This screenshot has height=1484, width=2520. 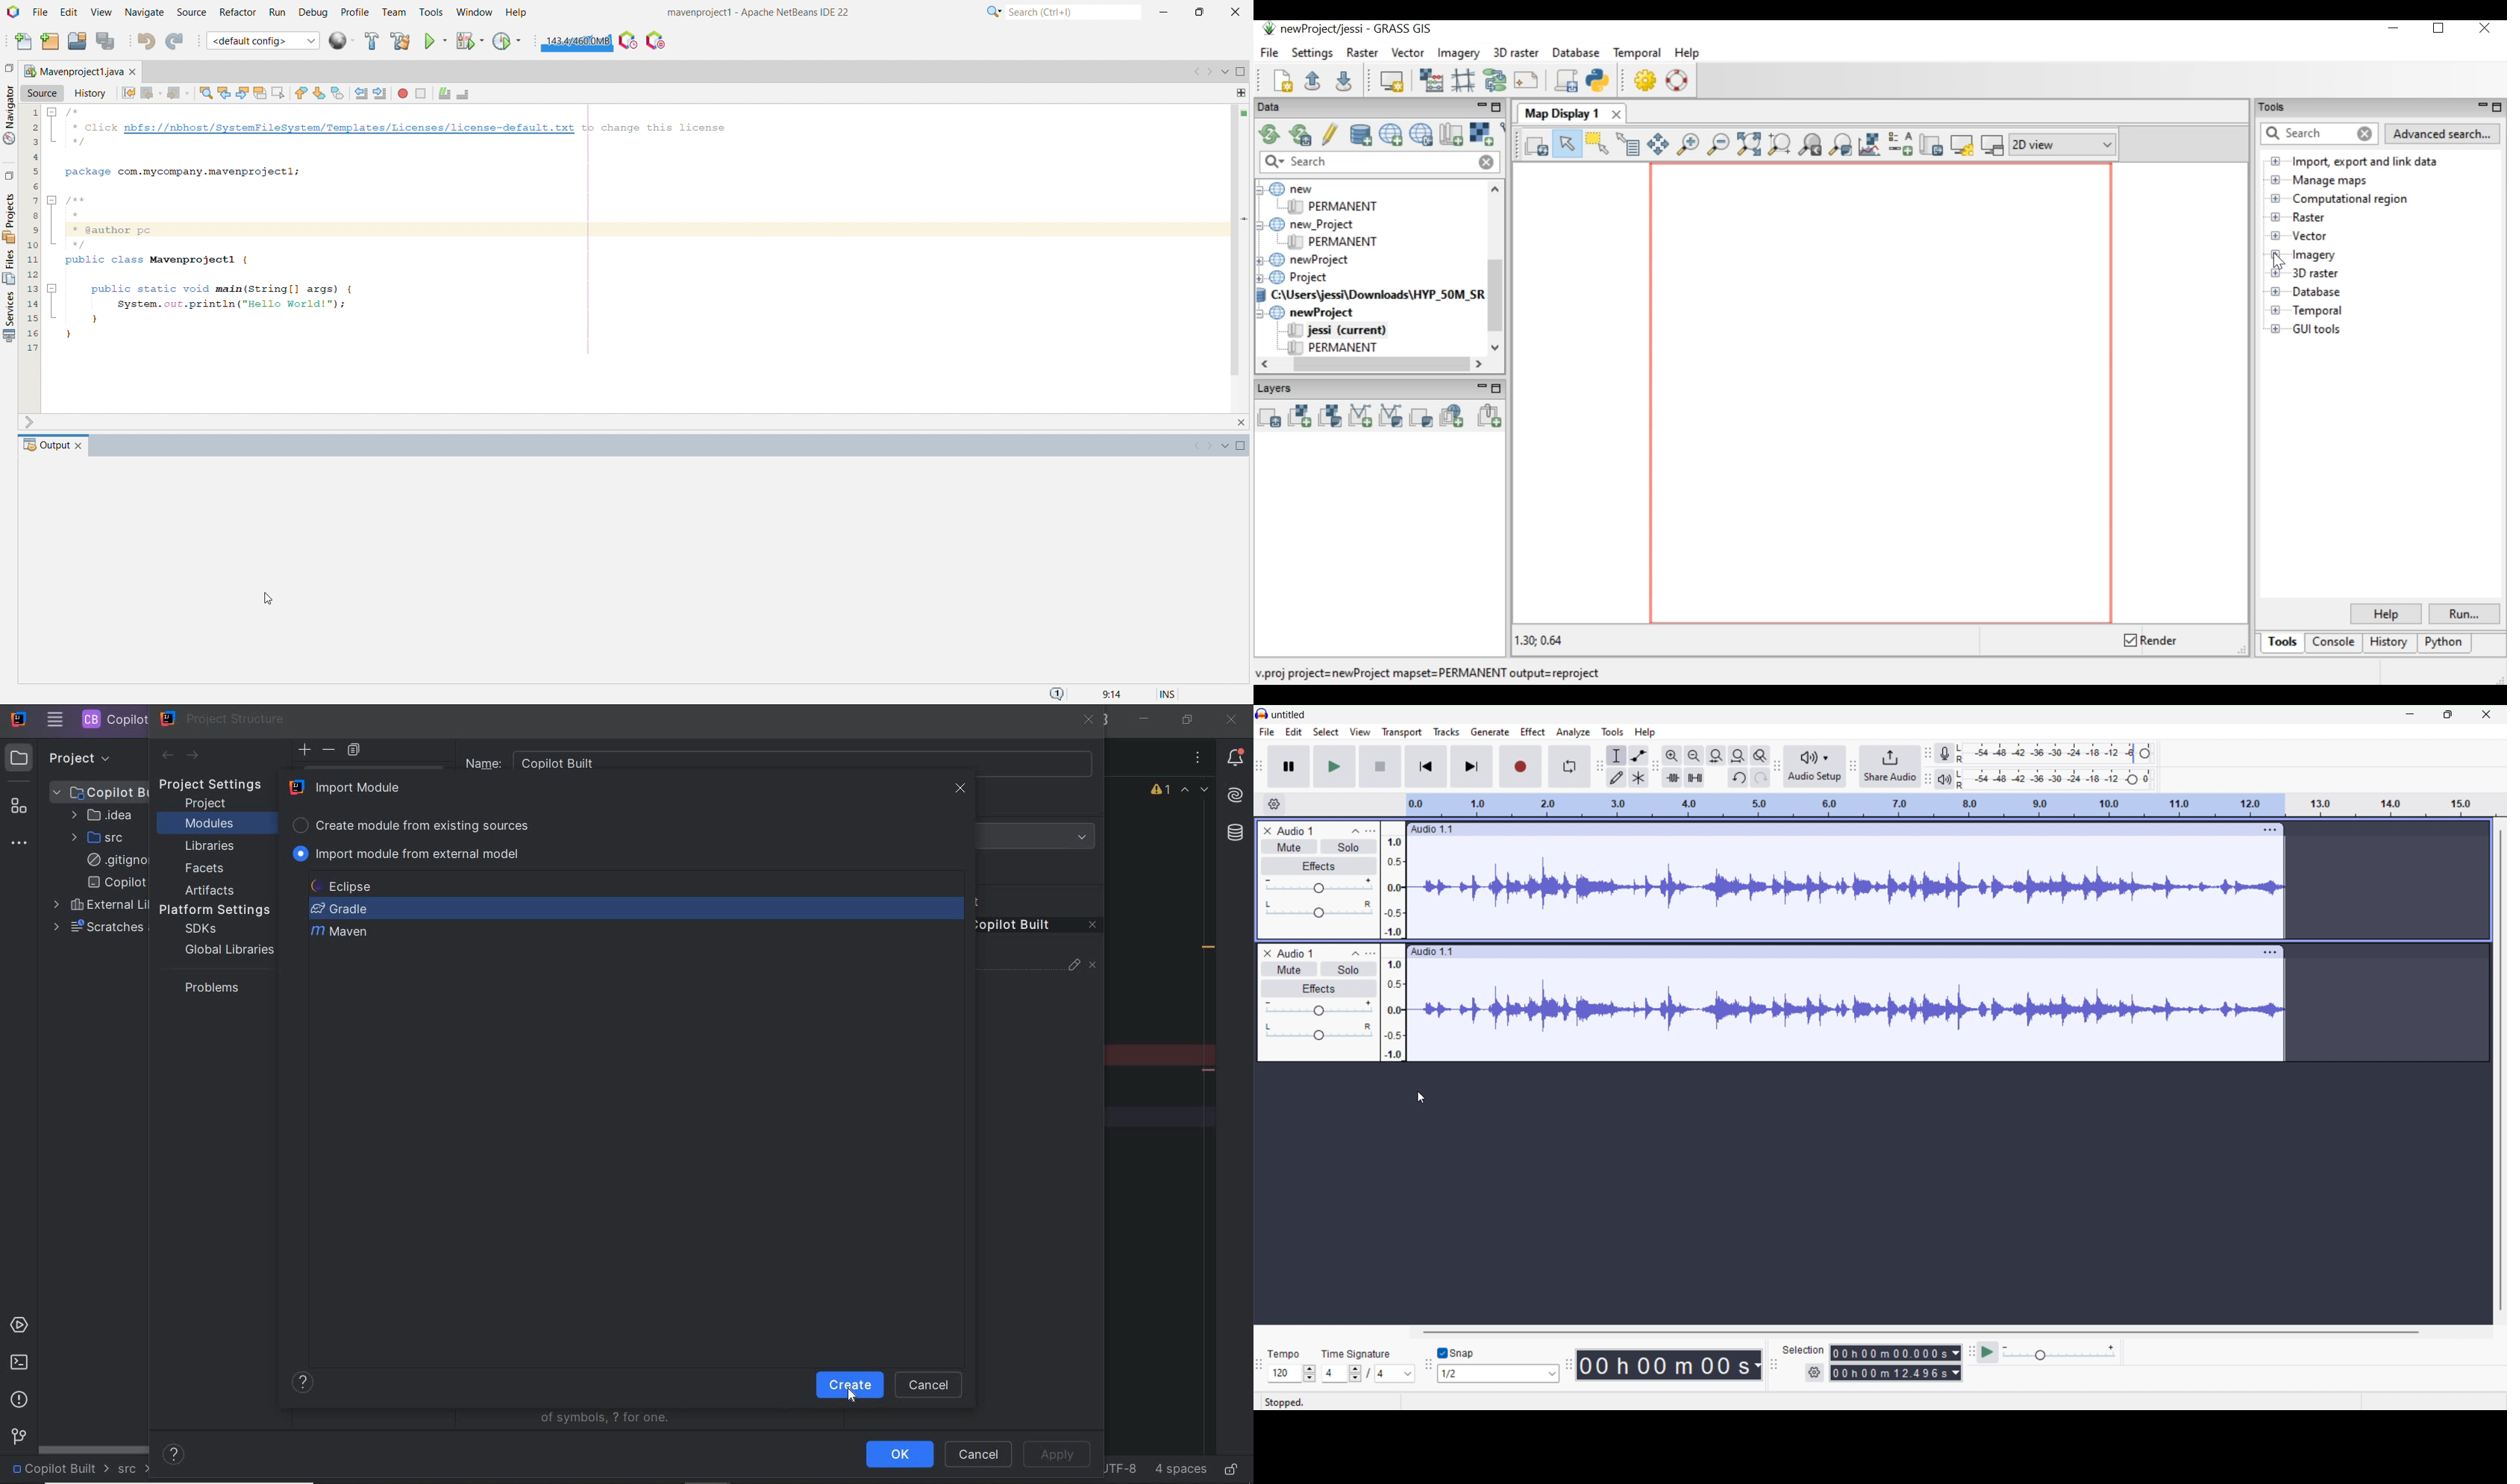 What do you see at coordinates (270, 600) in the screenshot?
I see `pointer cursor` at bounding box center [270, 600].